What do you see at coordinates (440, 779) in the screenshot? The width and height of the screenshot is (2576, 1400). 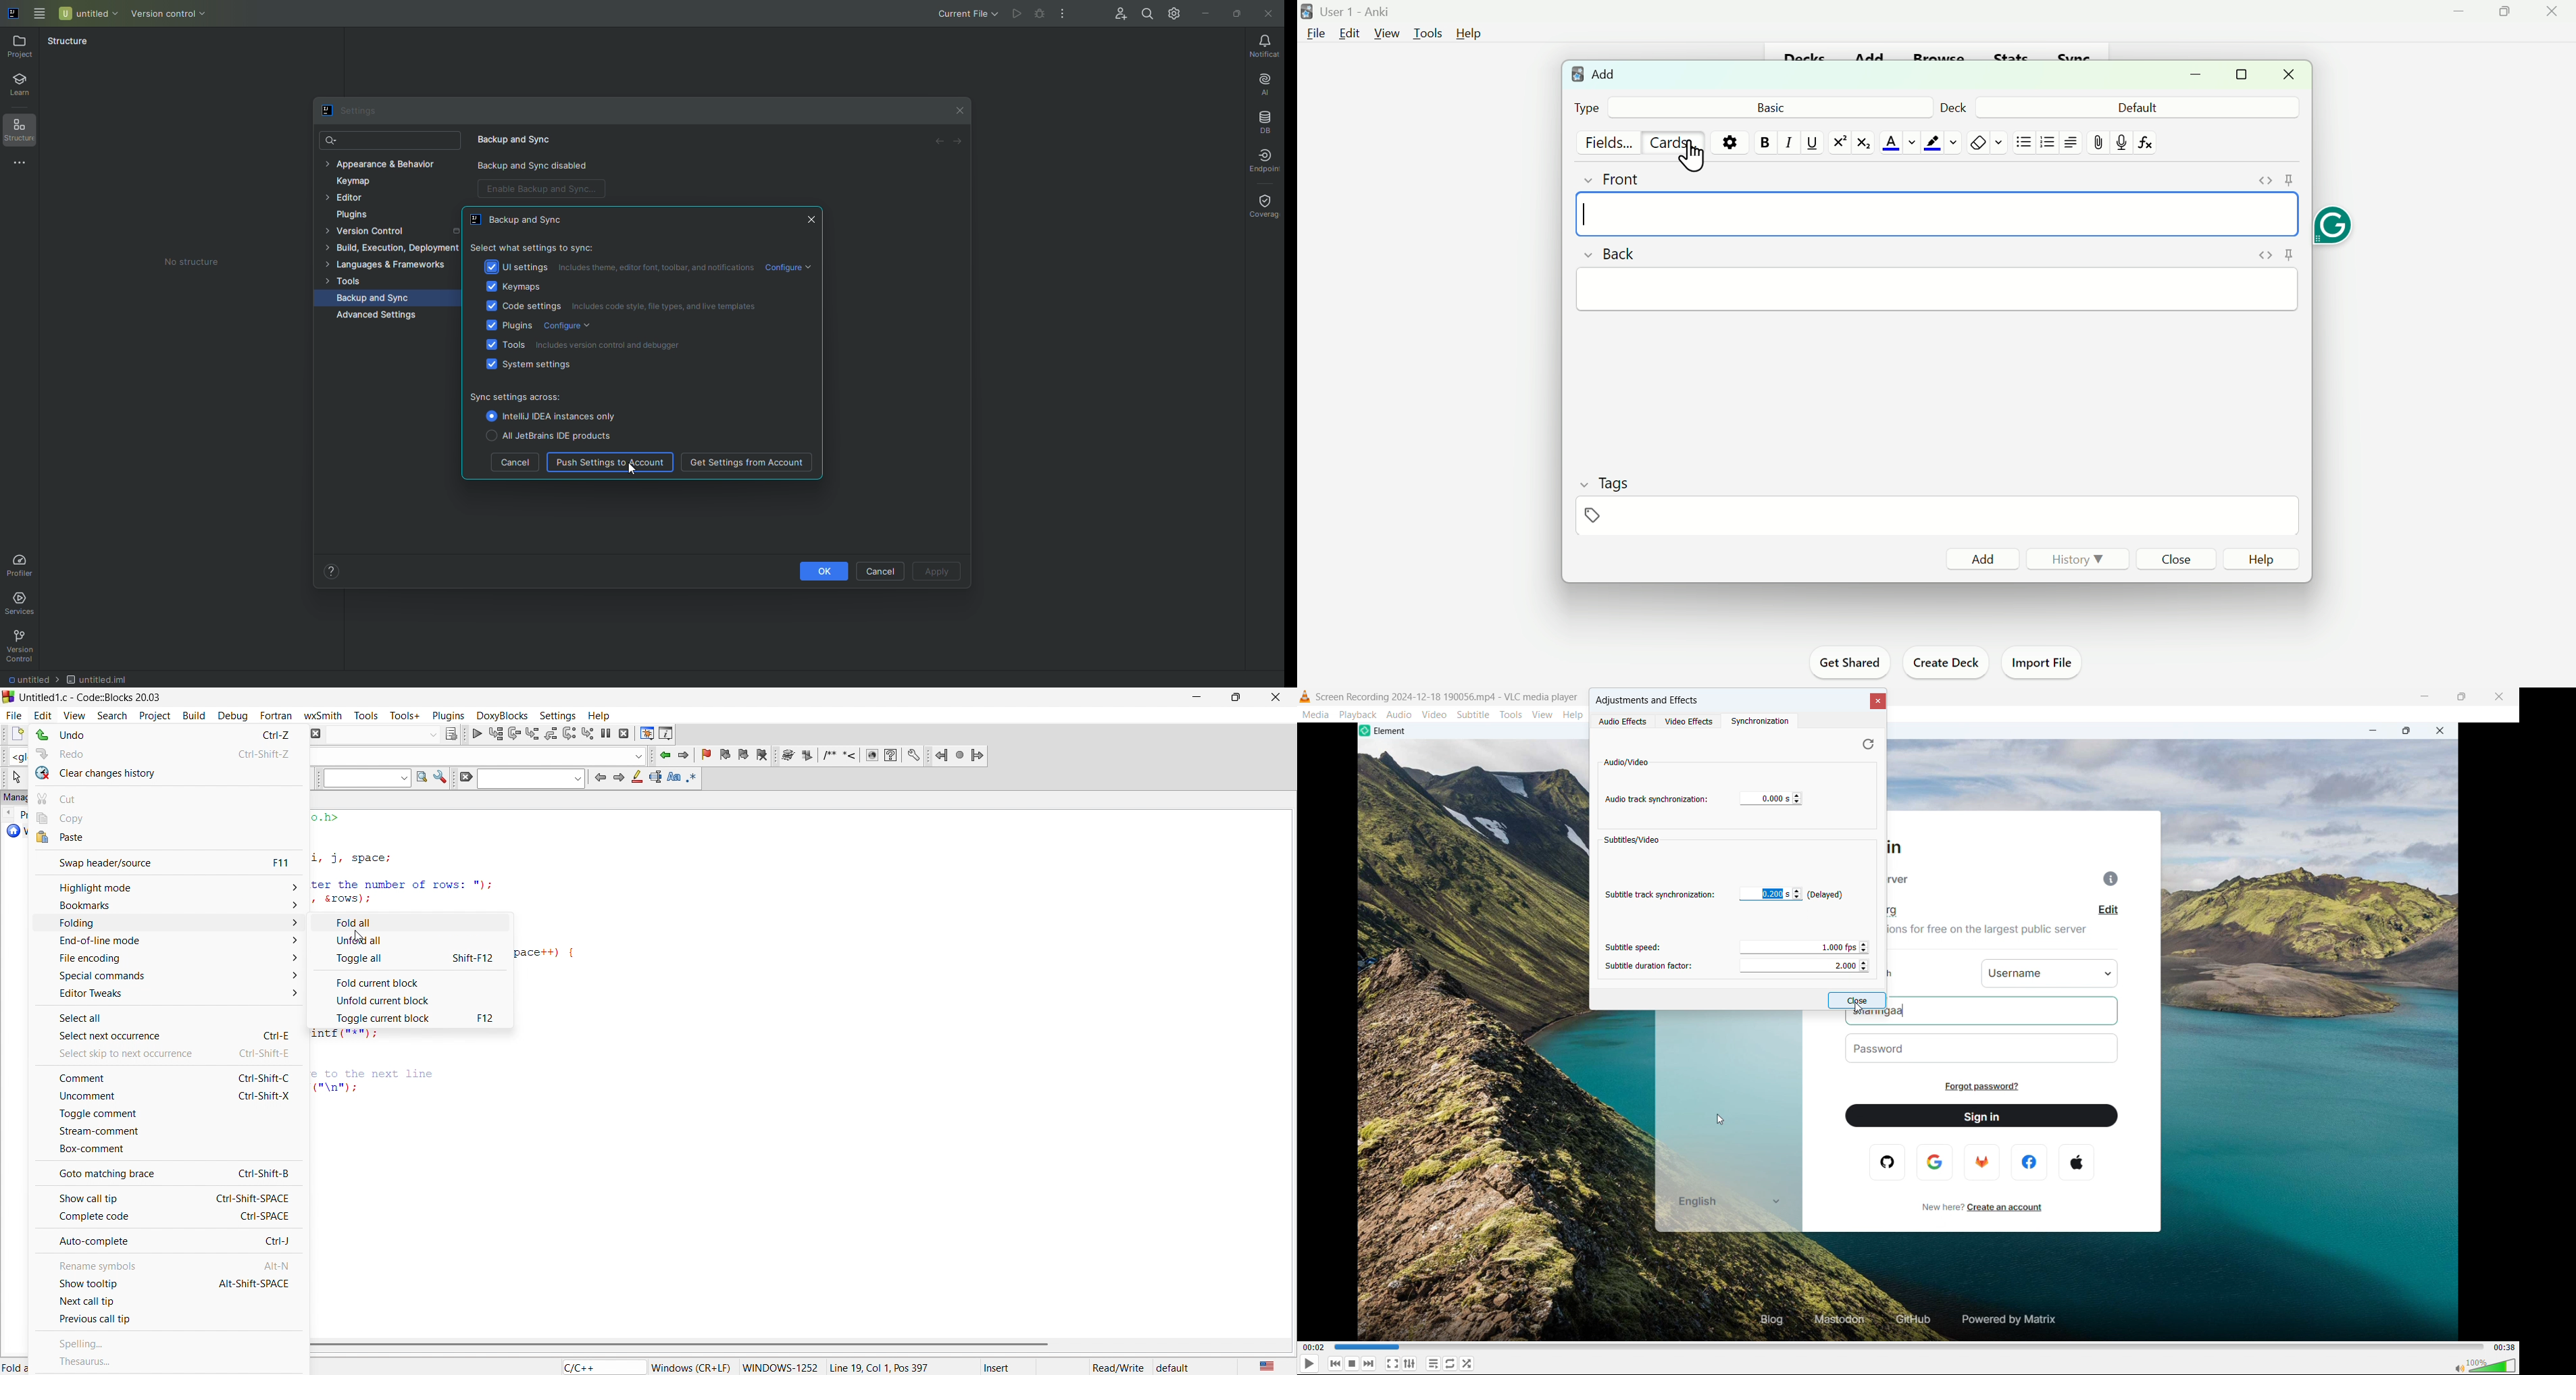 I see `settings` at bounding box center [440, 779].